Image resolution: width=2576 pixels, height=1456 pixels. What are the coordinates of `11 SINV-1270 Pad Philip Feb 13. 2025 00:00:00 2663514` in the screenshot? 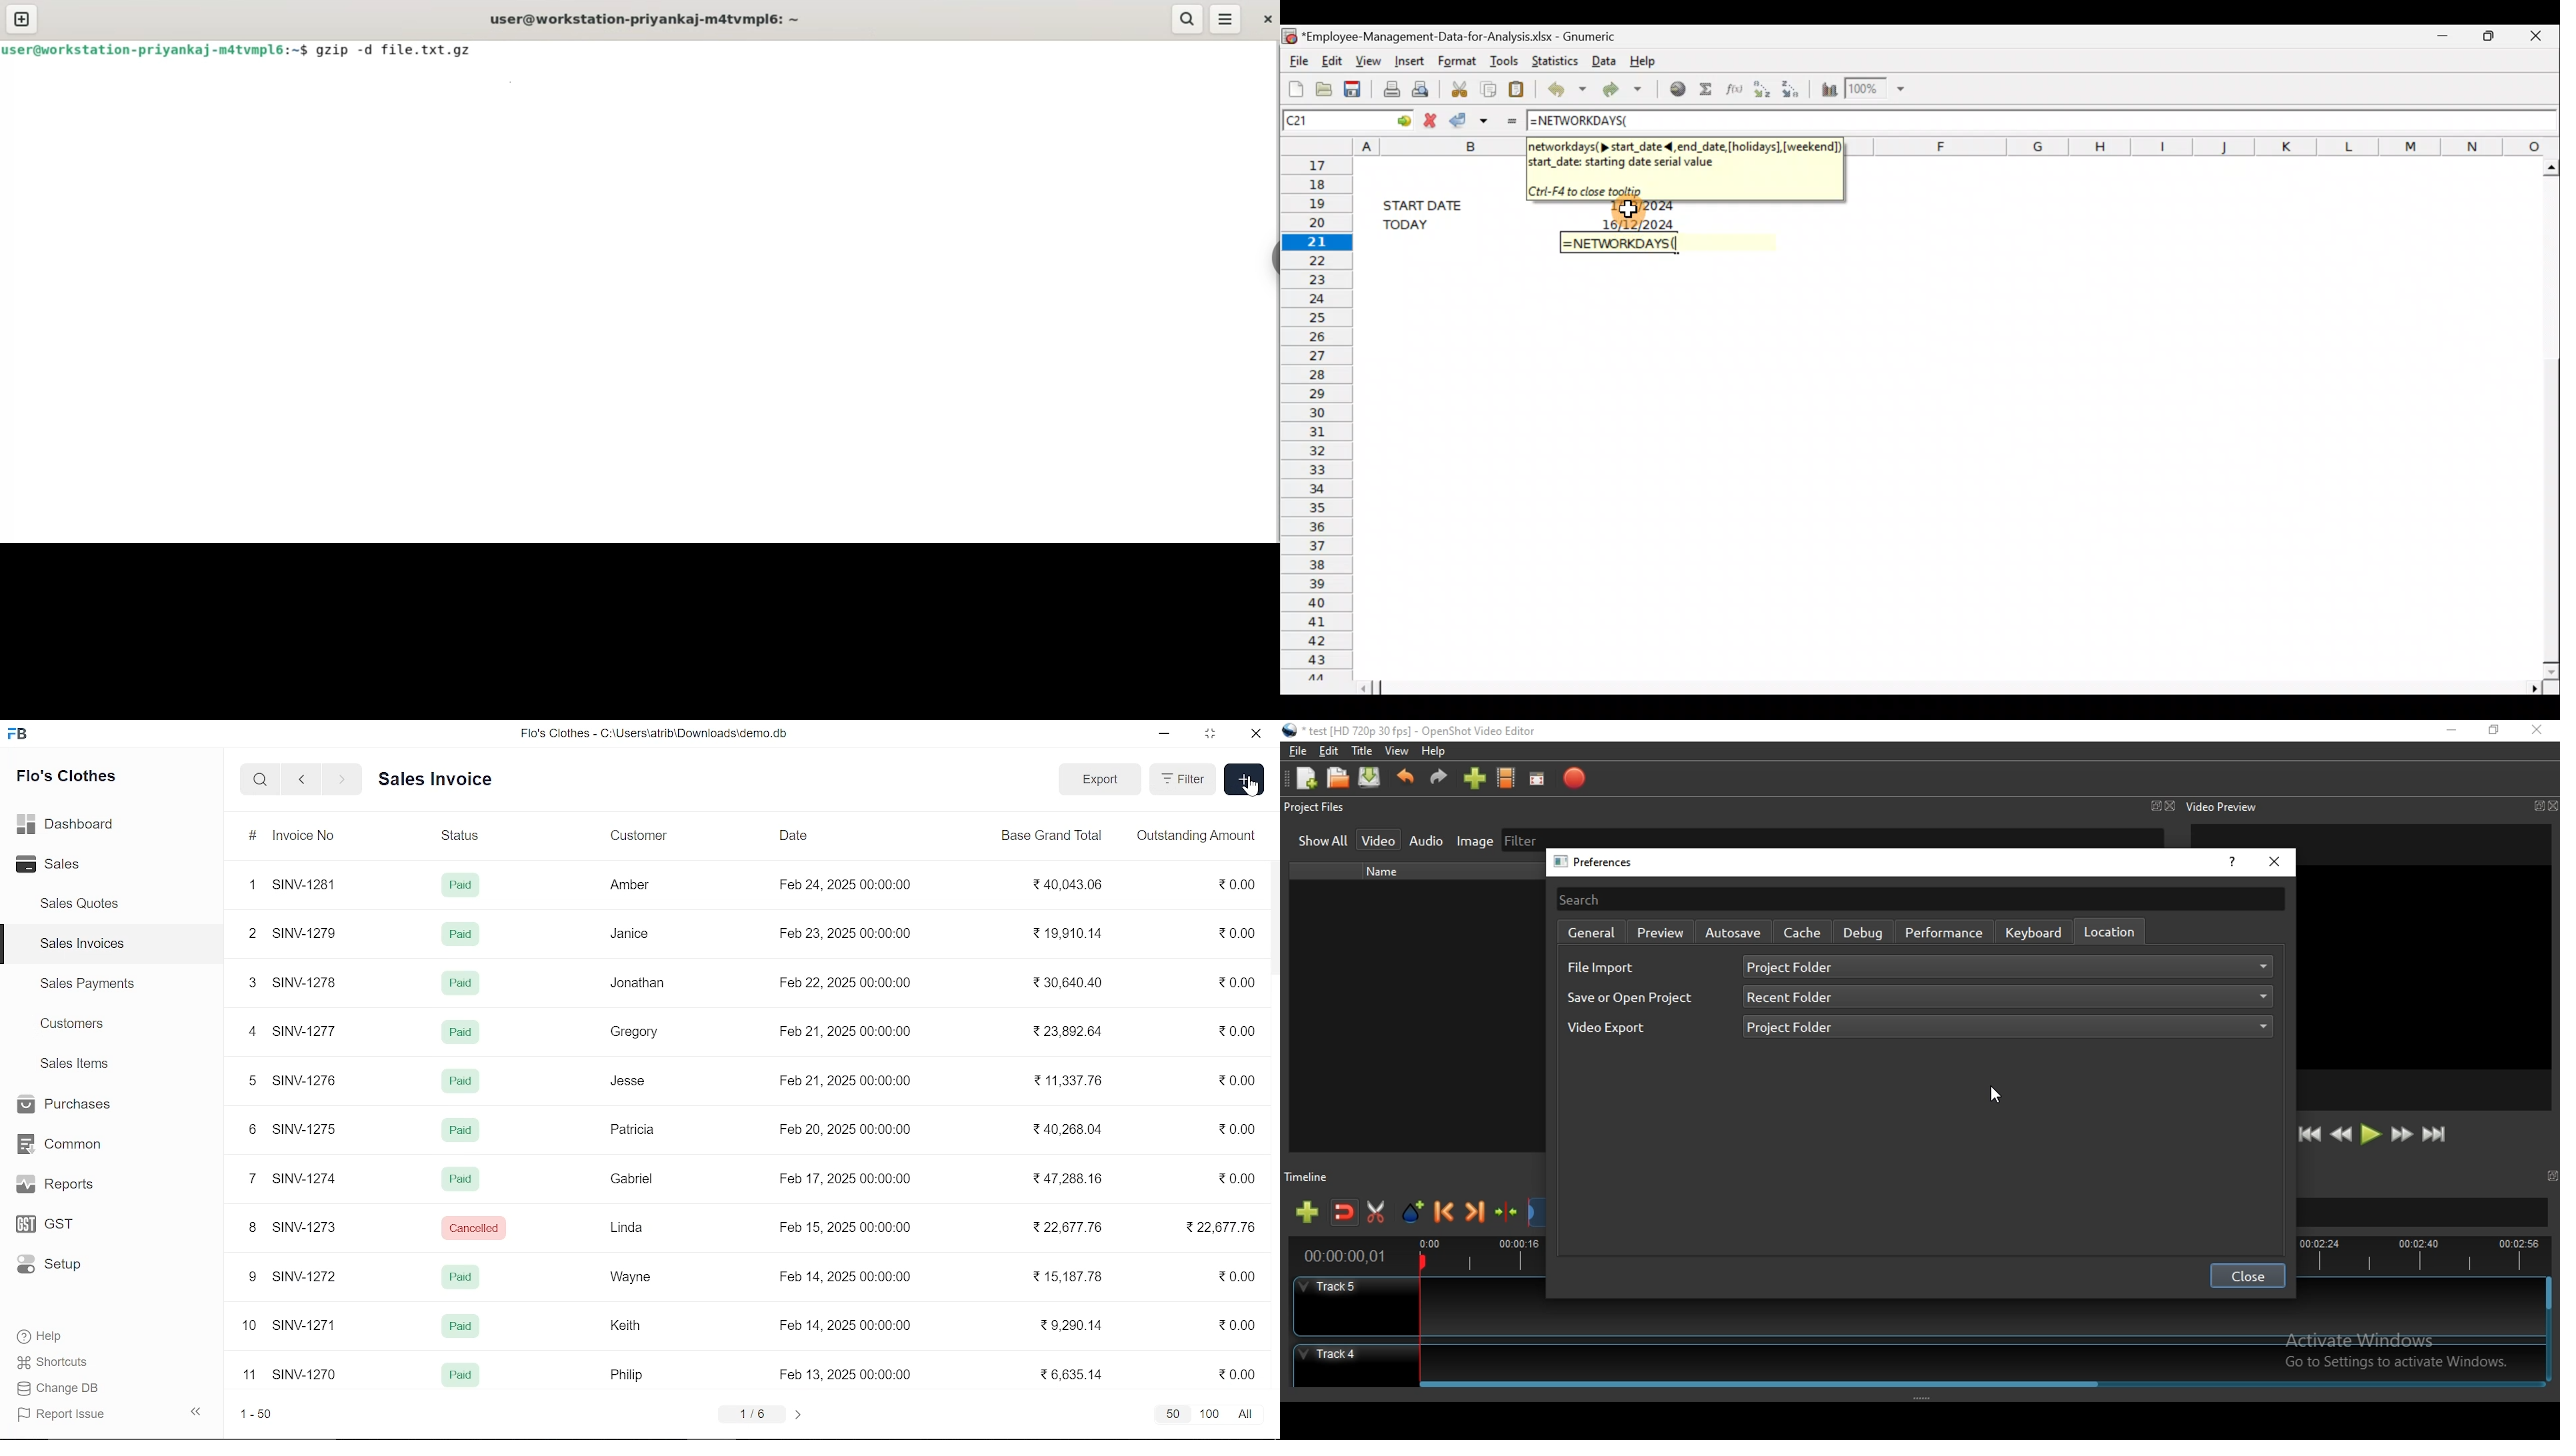 It's located at (754, 1370).